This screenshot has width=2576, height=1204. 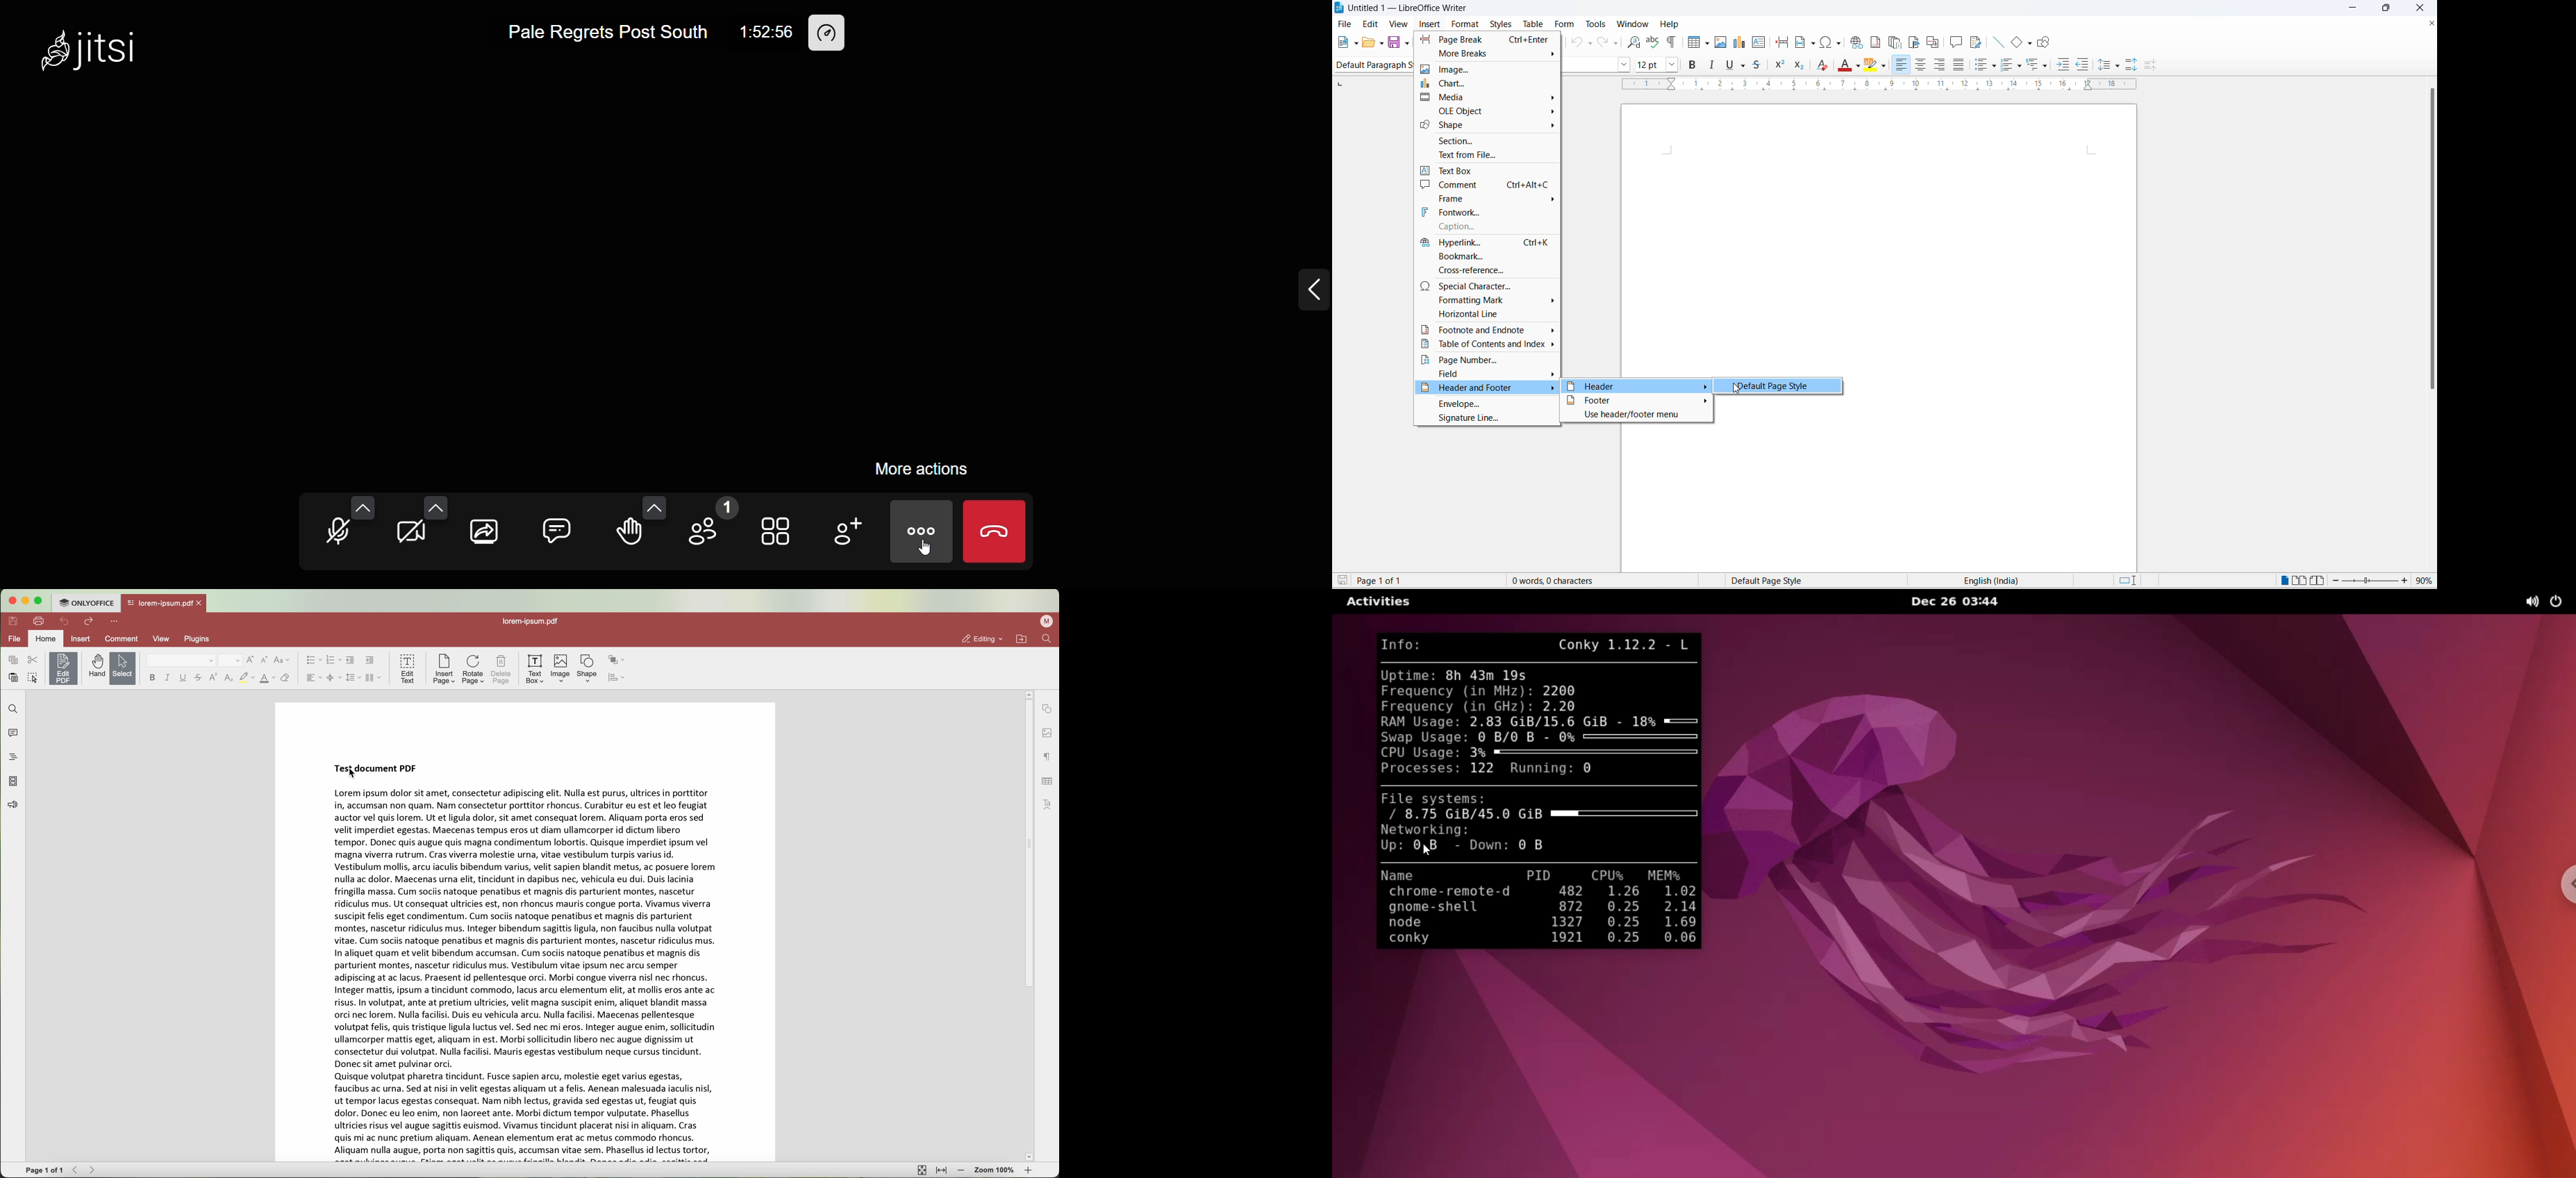 What do you see at coordinates (42, 1170) in the screenshot?
I see `page 1 of 1` at bounding box center [42, 1170].